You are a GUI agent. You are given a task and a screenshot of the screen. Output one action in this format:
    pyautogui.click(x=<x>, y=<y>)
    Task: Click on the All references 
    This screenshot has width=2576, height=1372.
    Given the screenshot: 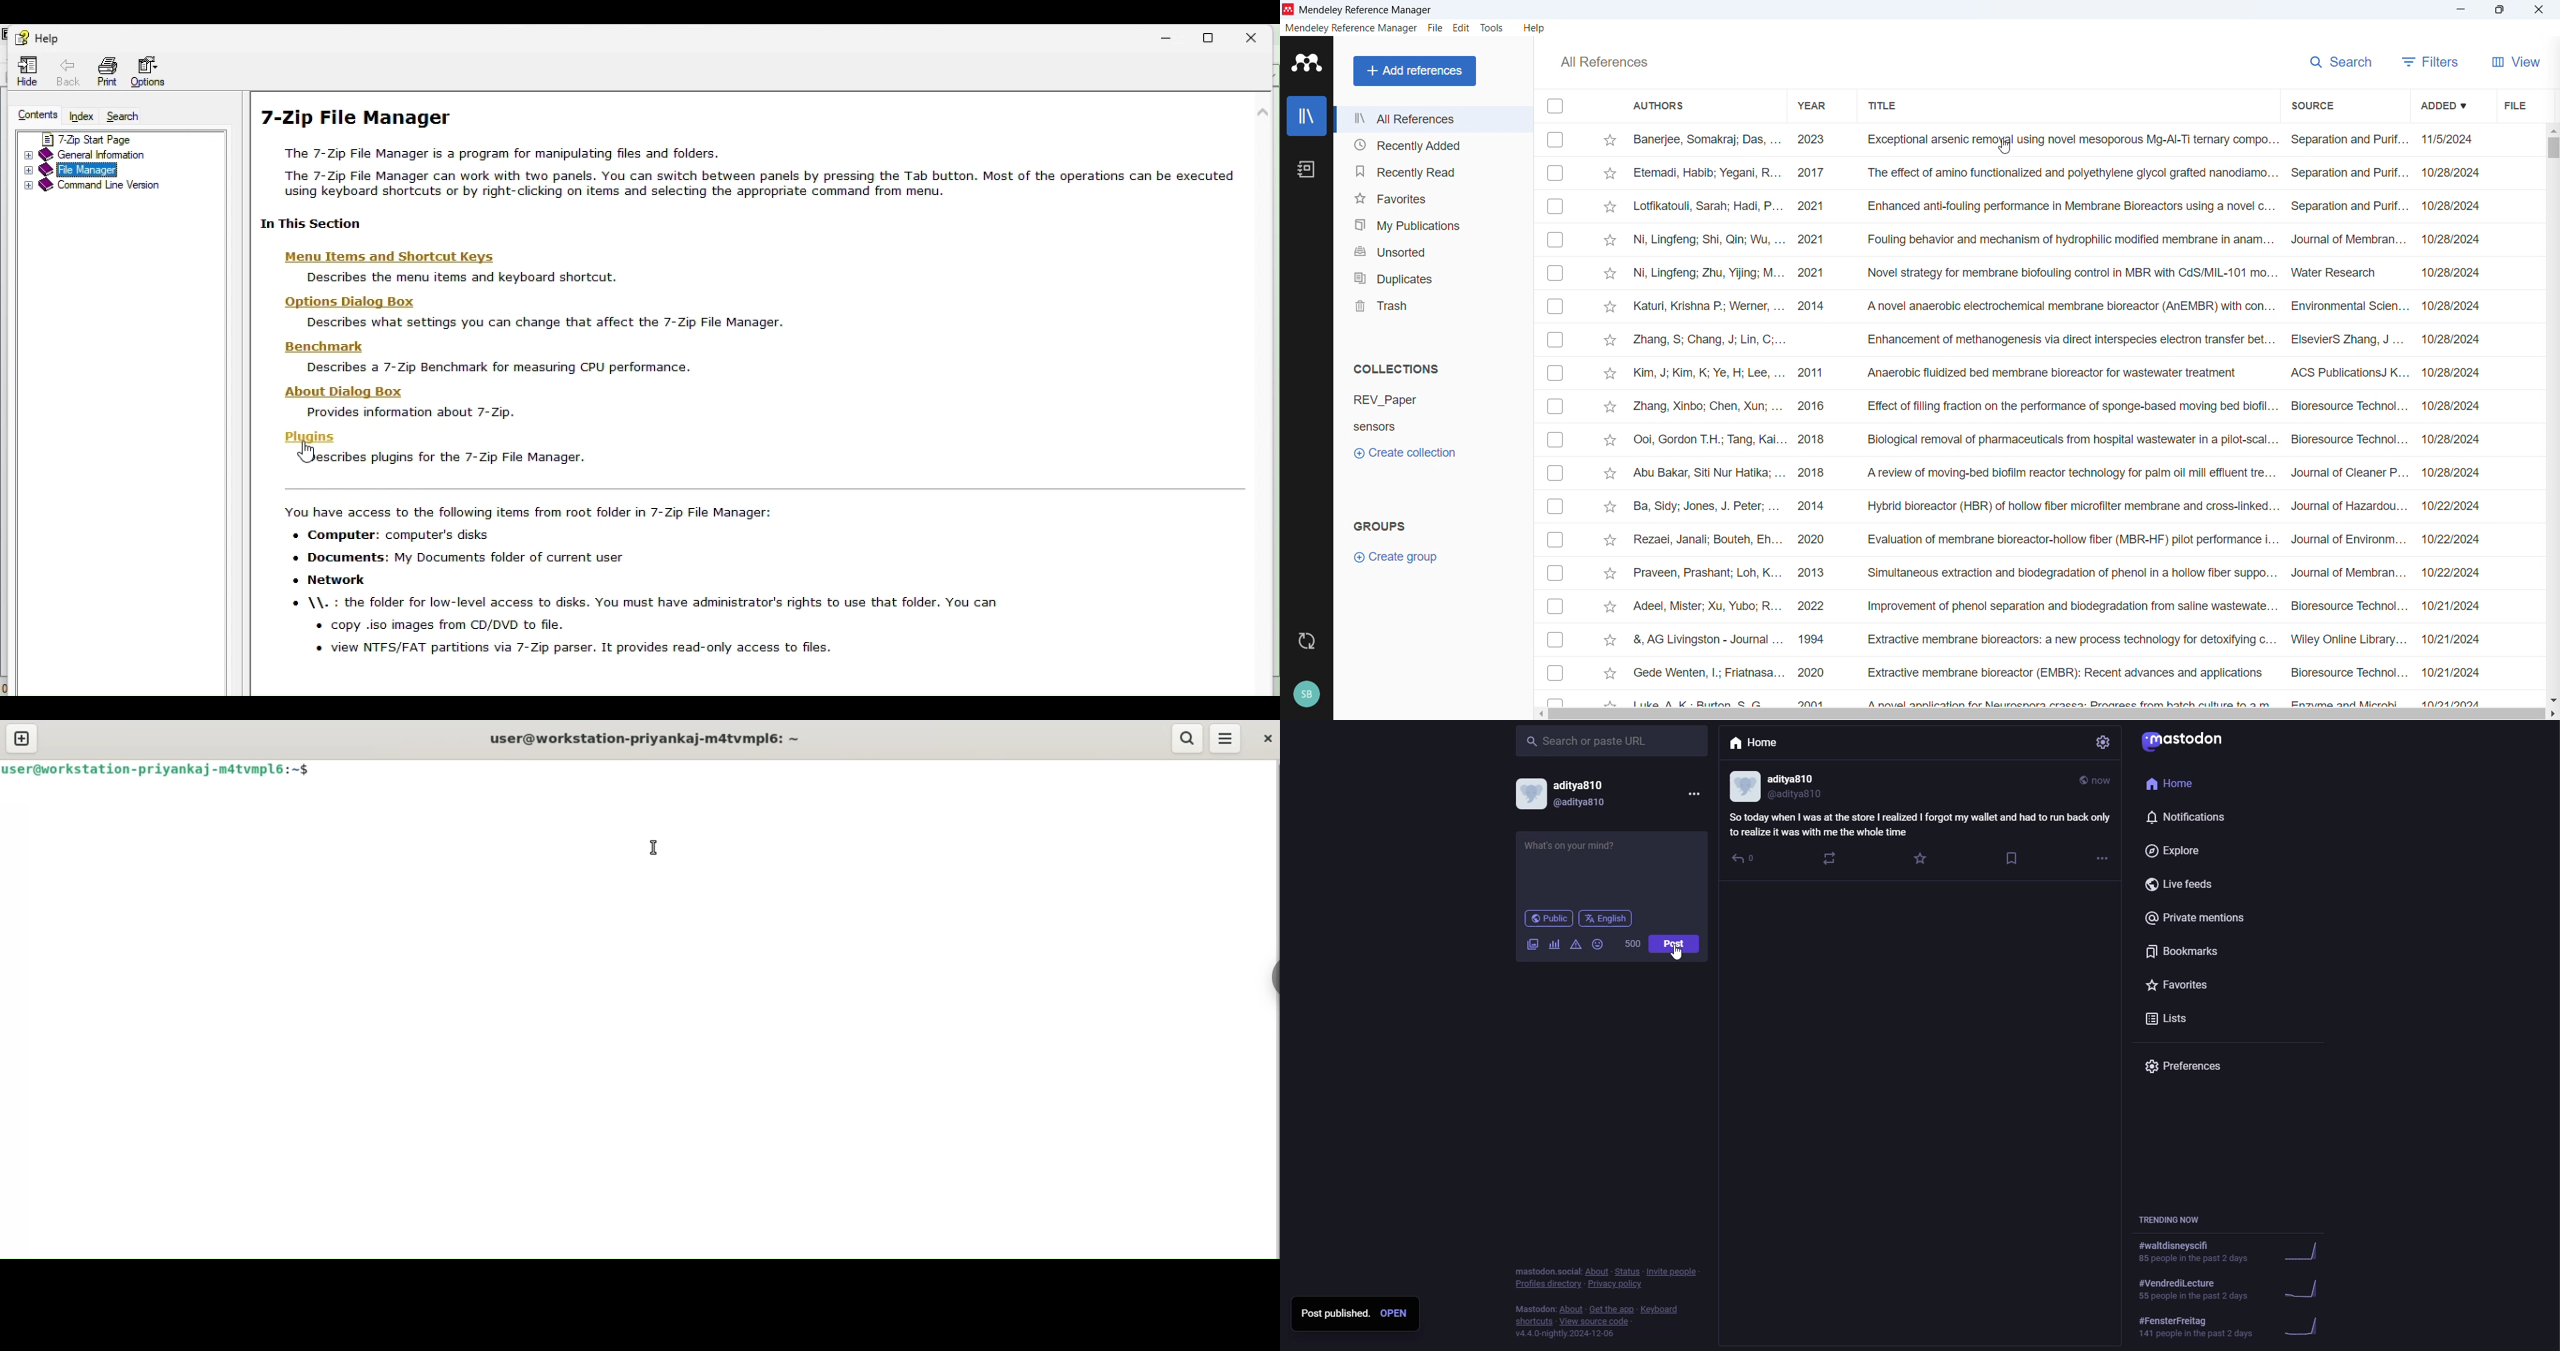 What is the action you would take?
    pyautogui.click(x=1432, y=119)
    